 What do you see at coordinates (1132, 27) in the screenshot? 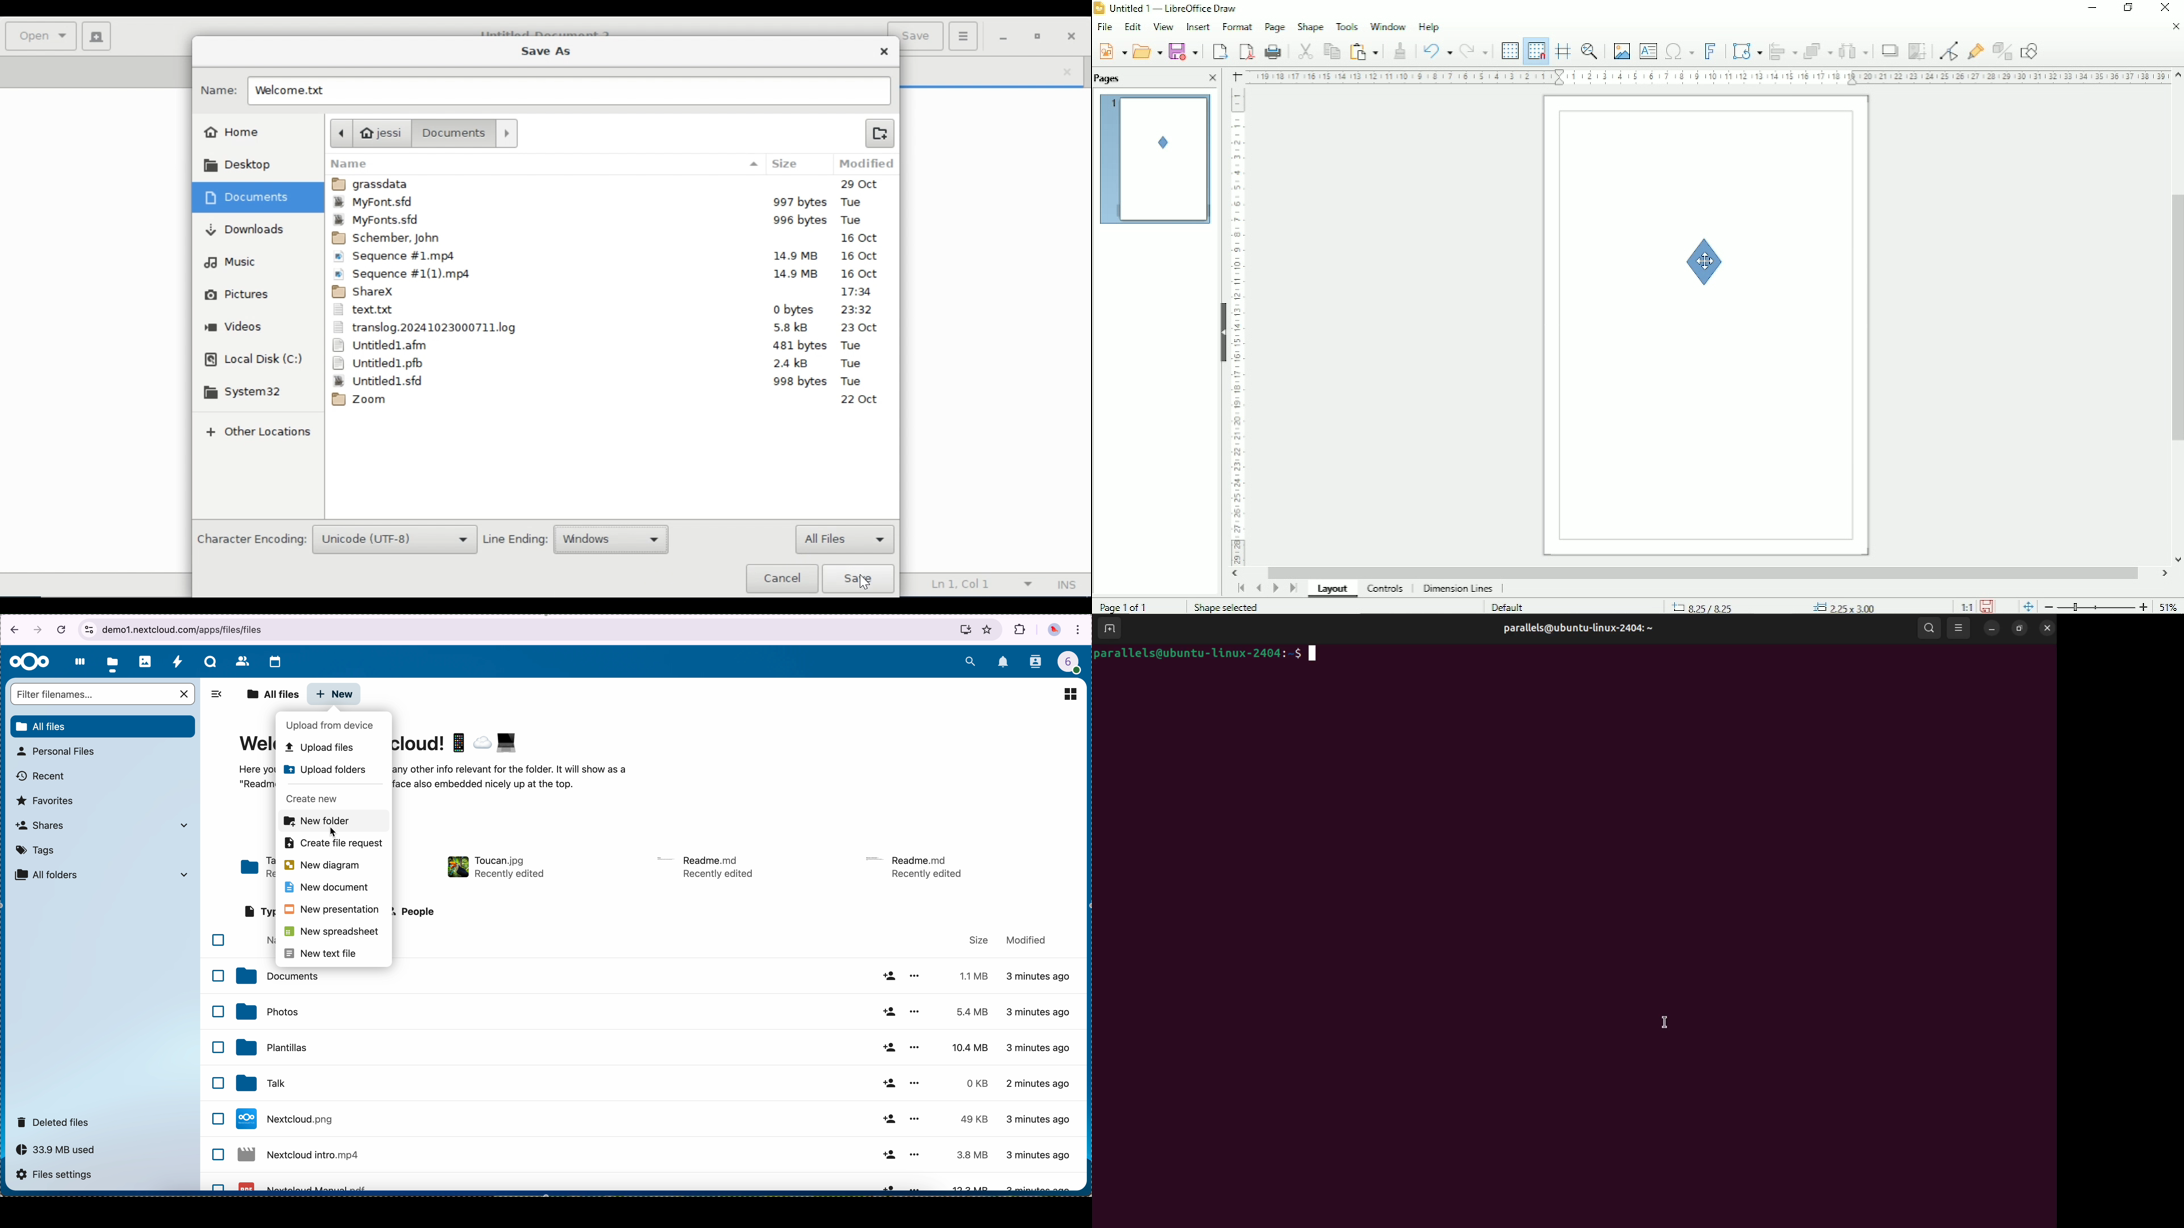
I see `Edit` at bounding box center [1132, 27].